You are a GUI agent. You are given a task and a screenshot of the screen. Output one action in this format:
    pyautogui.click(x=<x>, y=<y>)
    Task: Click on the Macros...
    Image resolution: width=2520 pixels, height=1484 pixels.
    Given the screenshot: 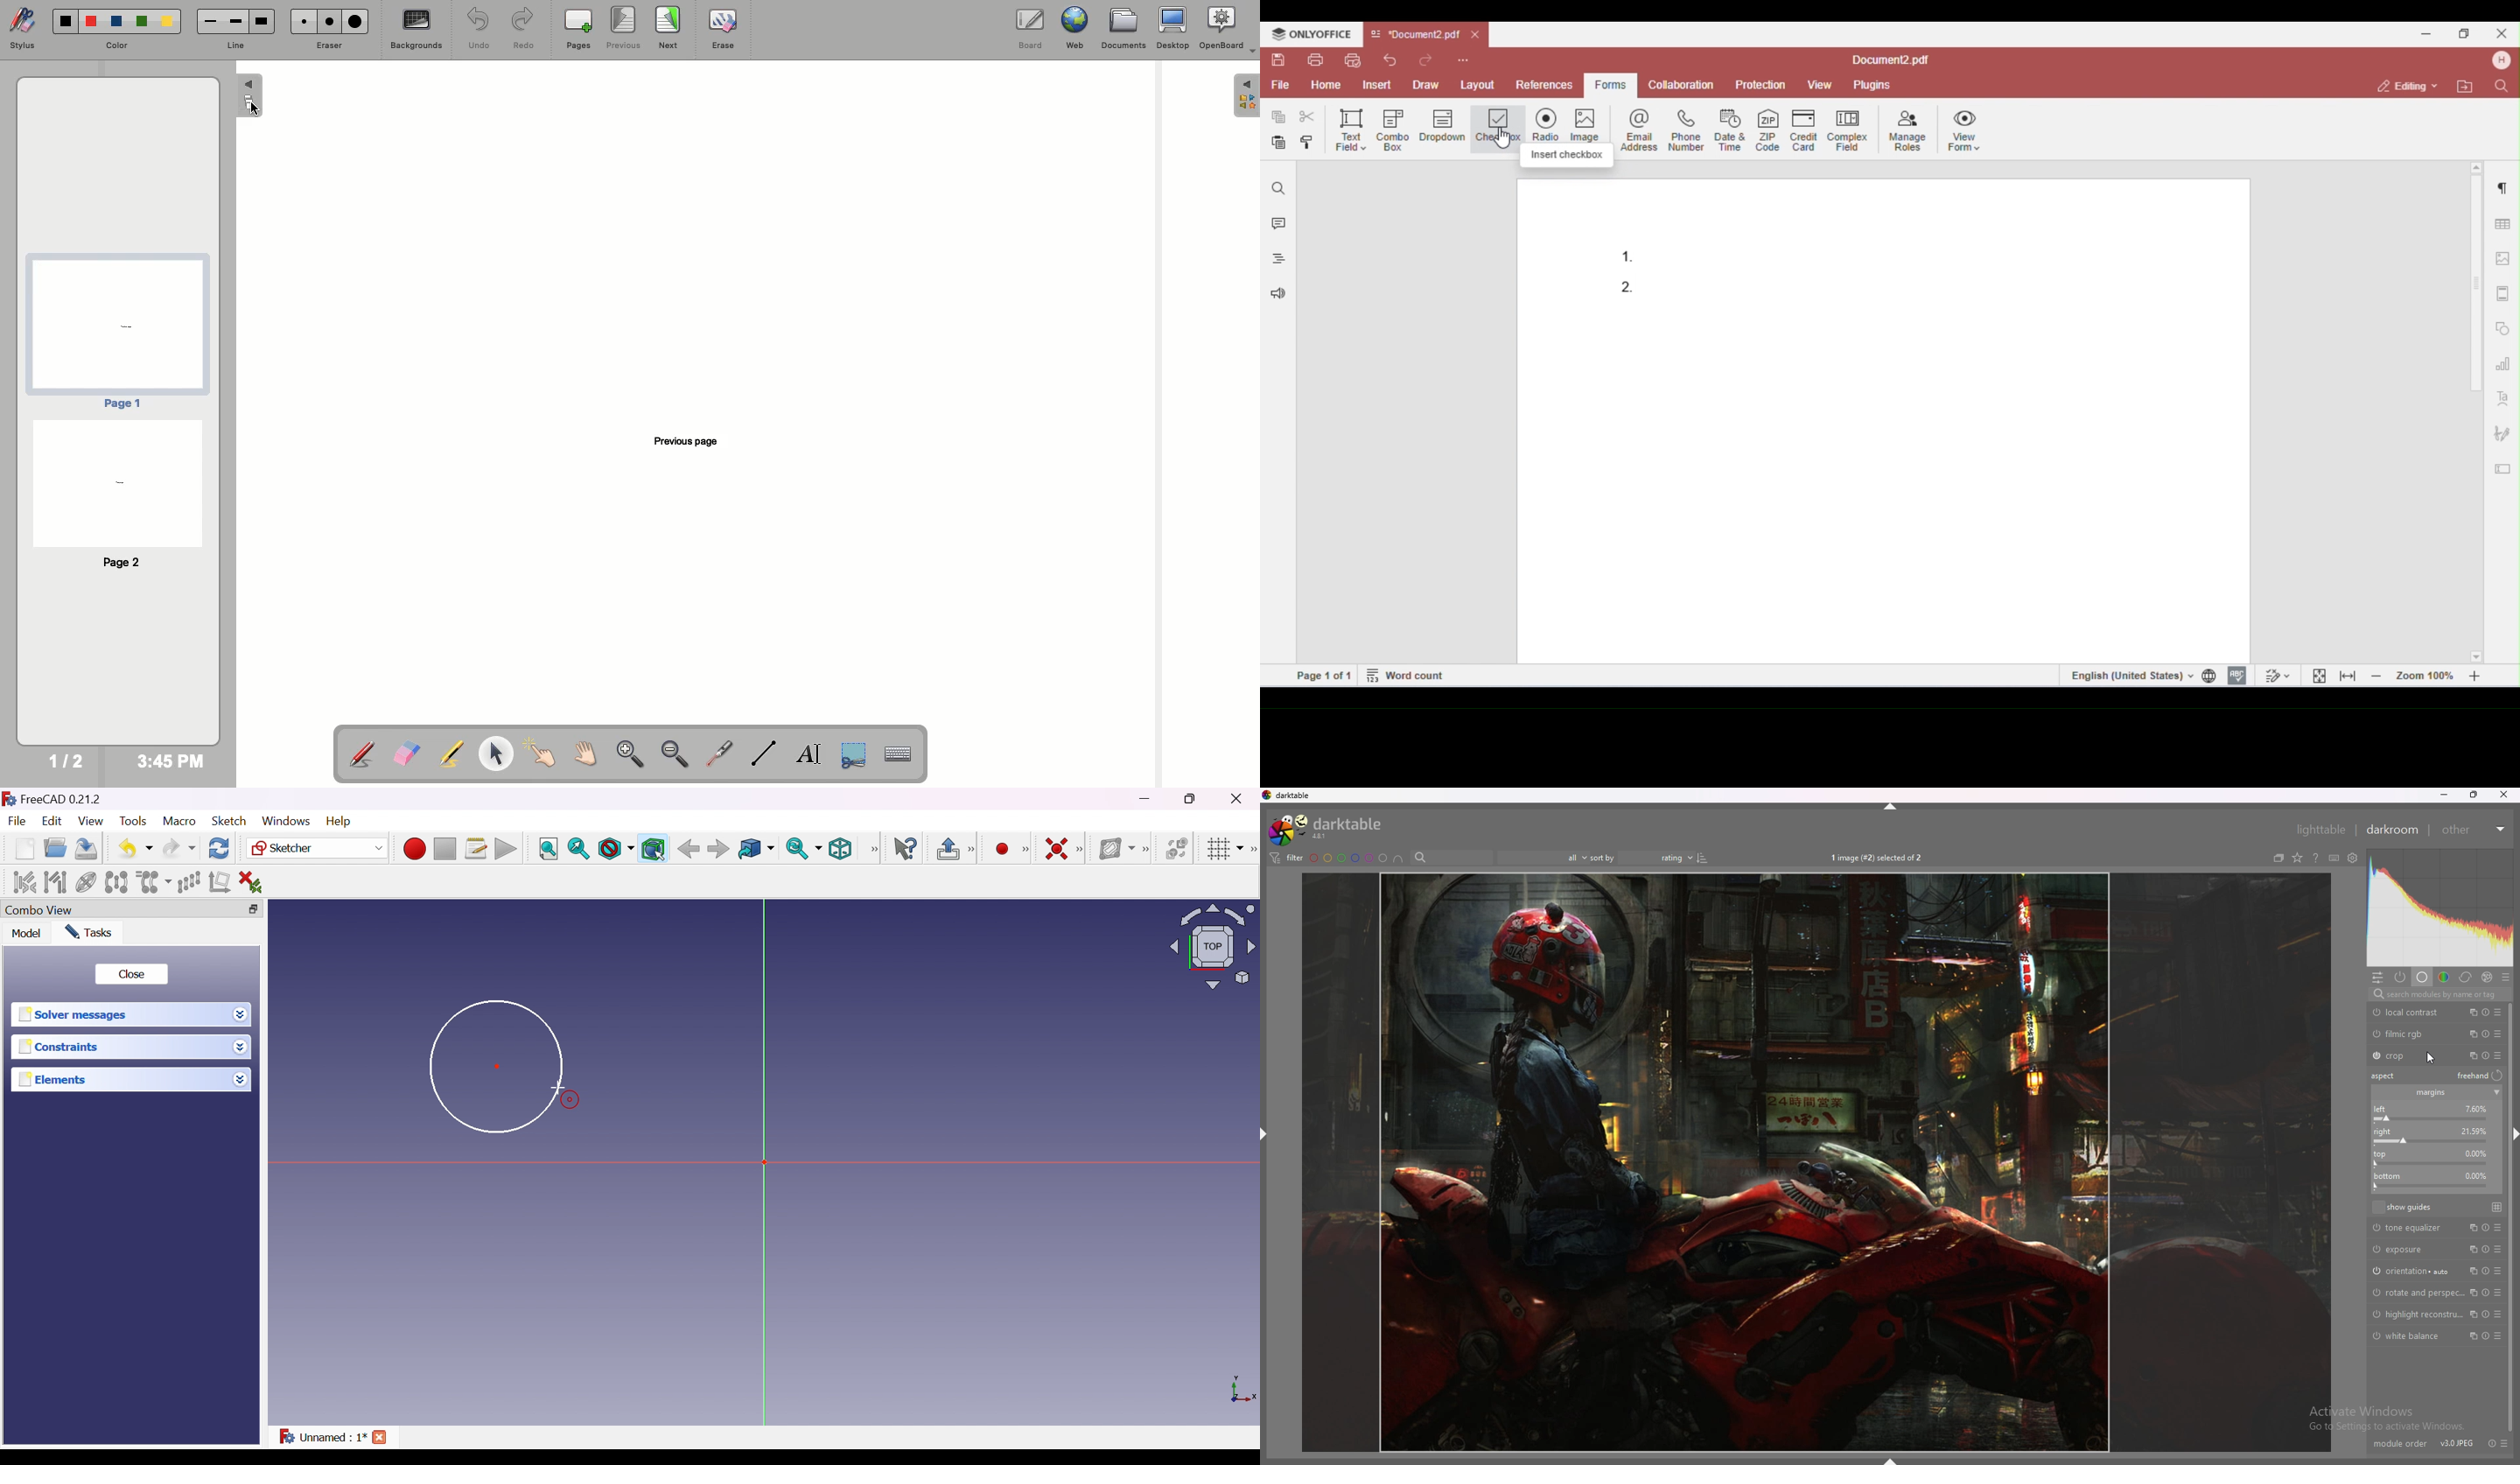 What is the action you would take?
    pyautogui.click(x=476, y=848)
    